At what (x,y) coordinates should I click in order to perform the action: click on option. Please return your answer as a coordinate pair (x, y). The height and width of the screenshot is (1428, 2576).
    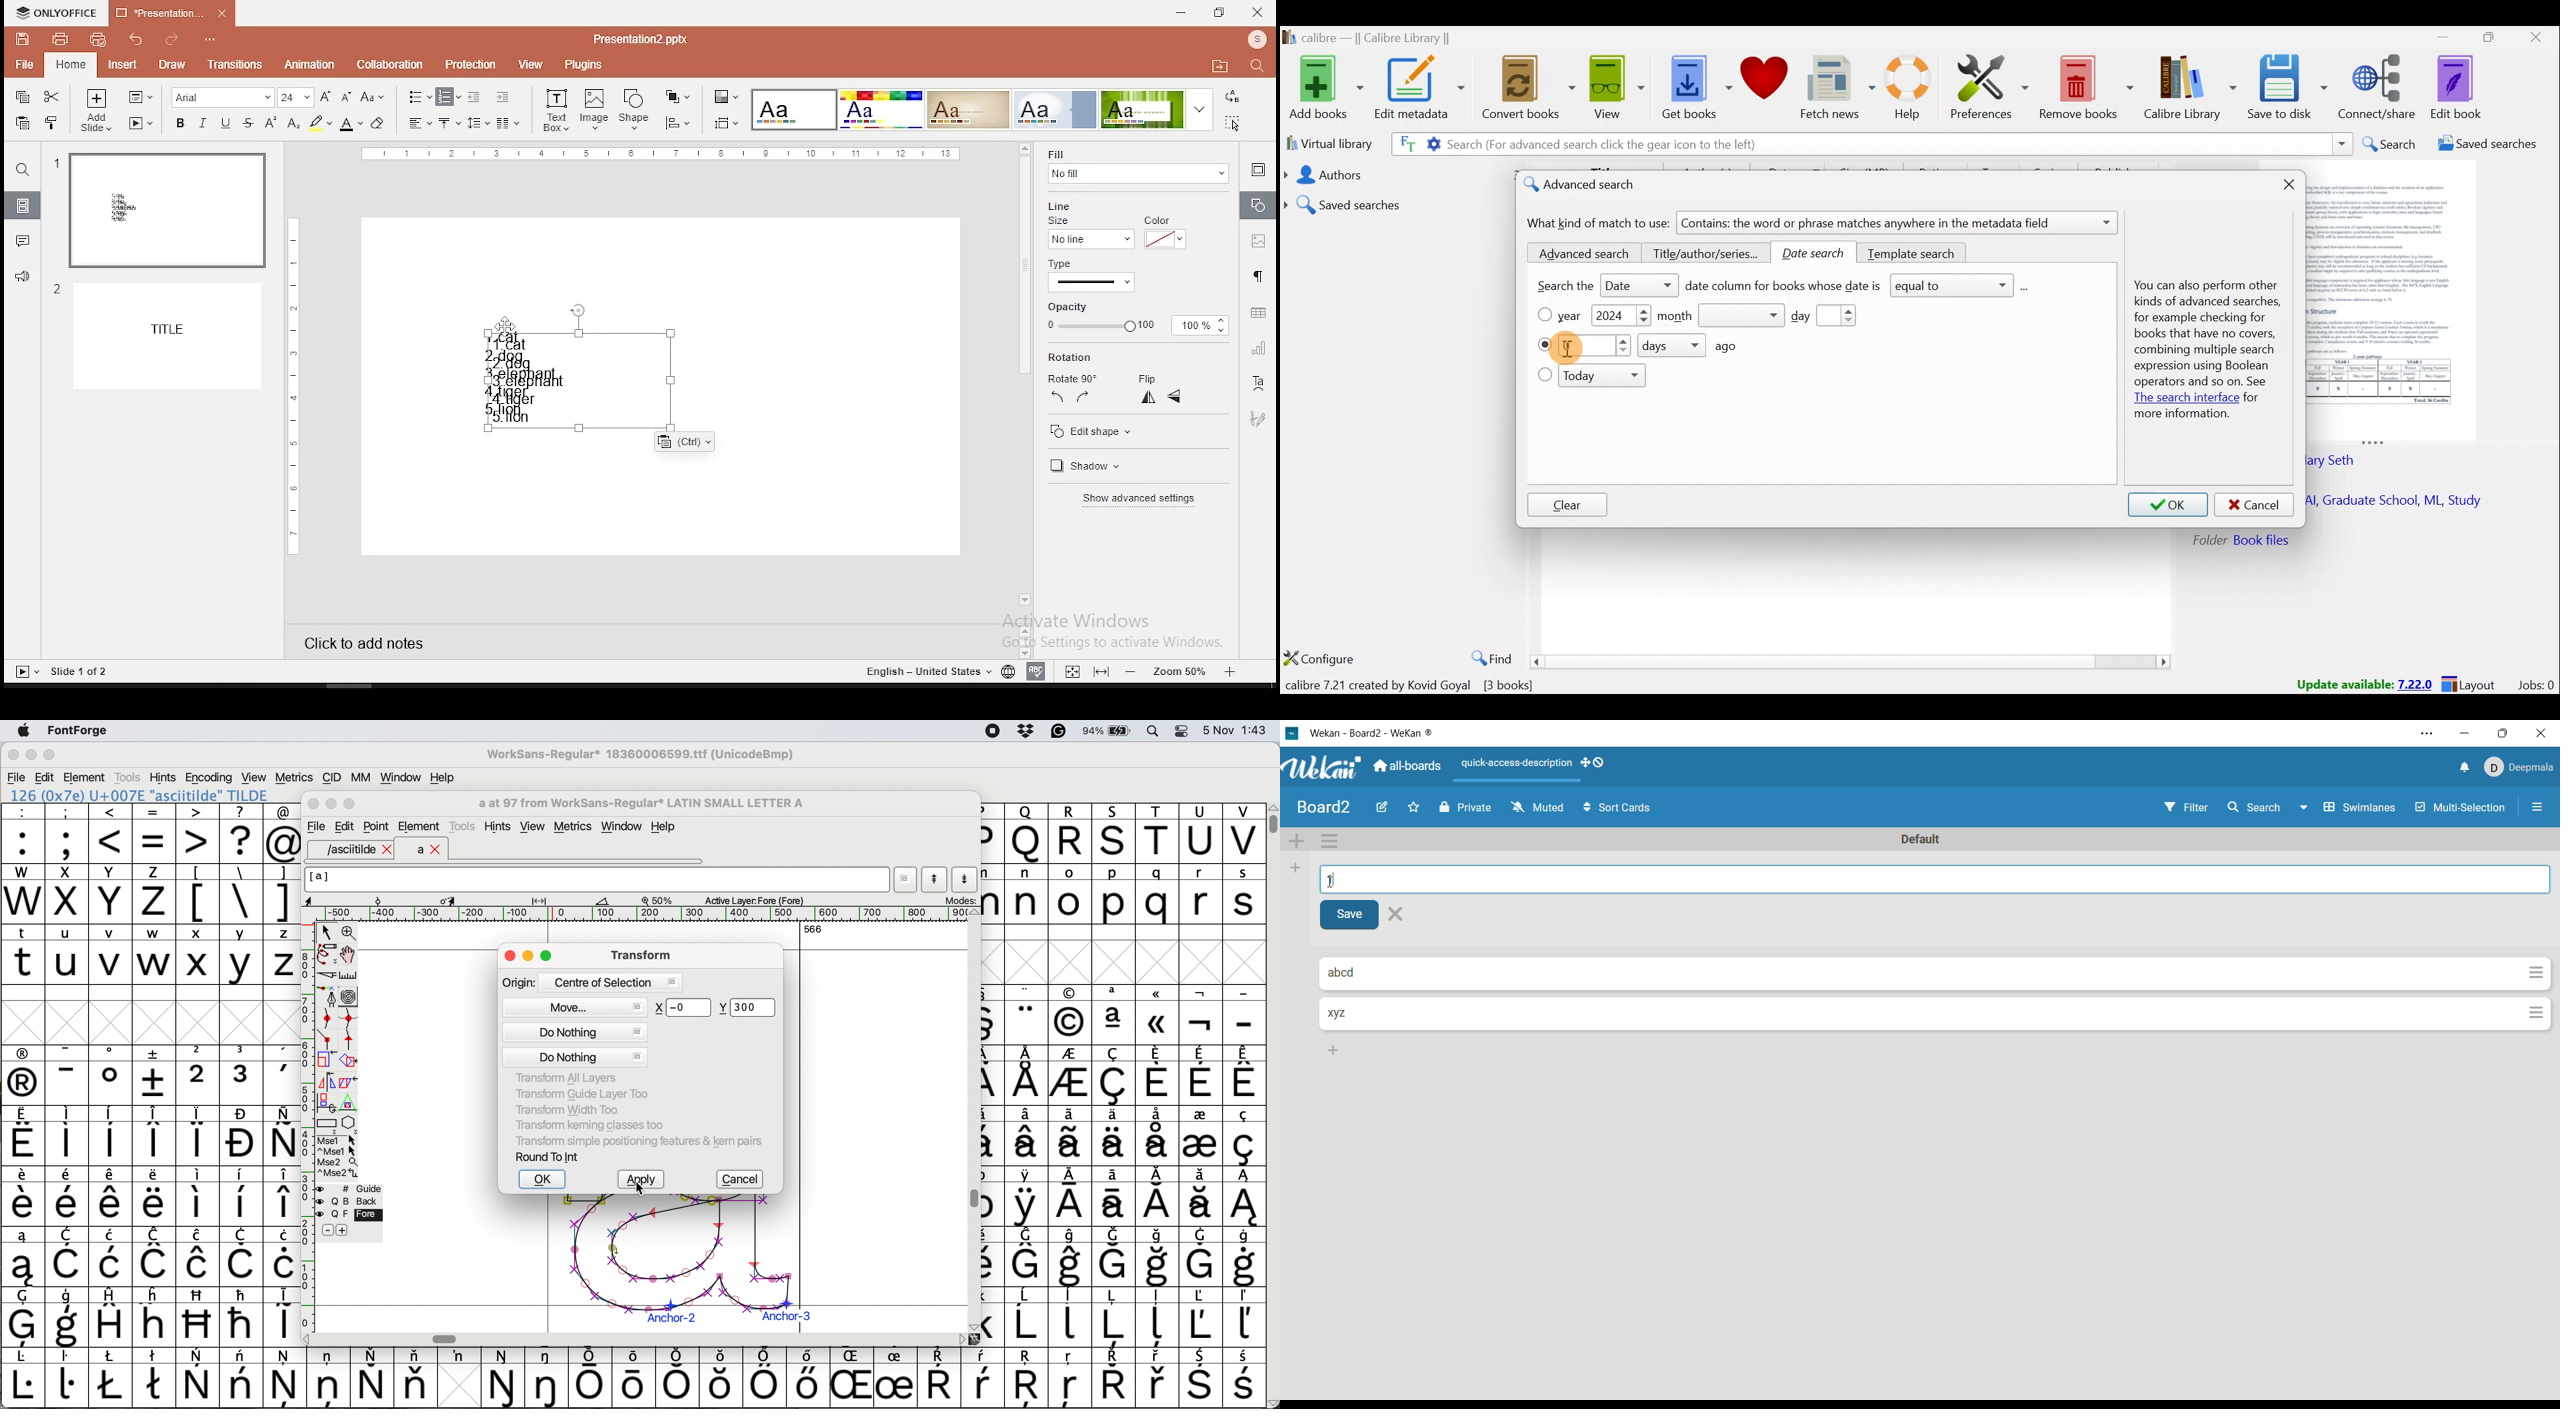
    Looking at the image, I should click on (2539, 807).